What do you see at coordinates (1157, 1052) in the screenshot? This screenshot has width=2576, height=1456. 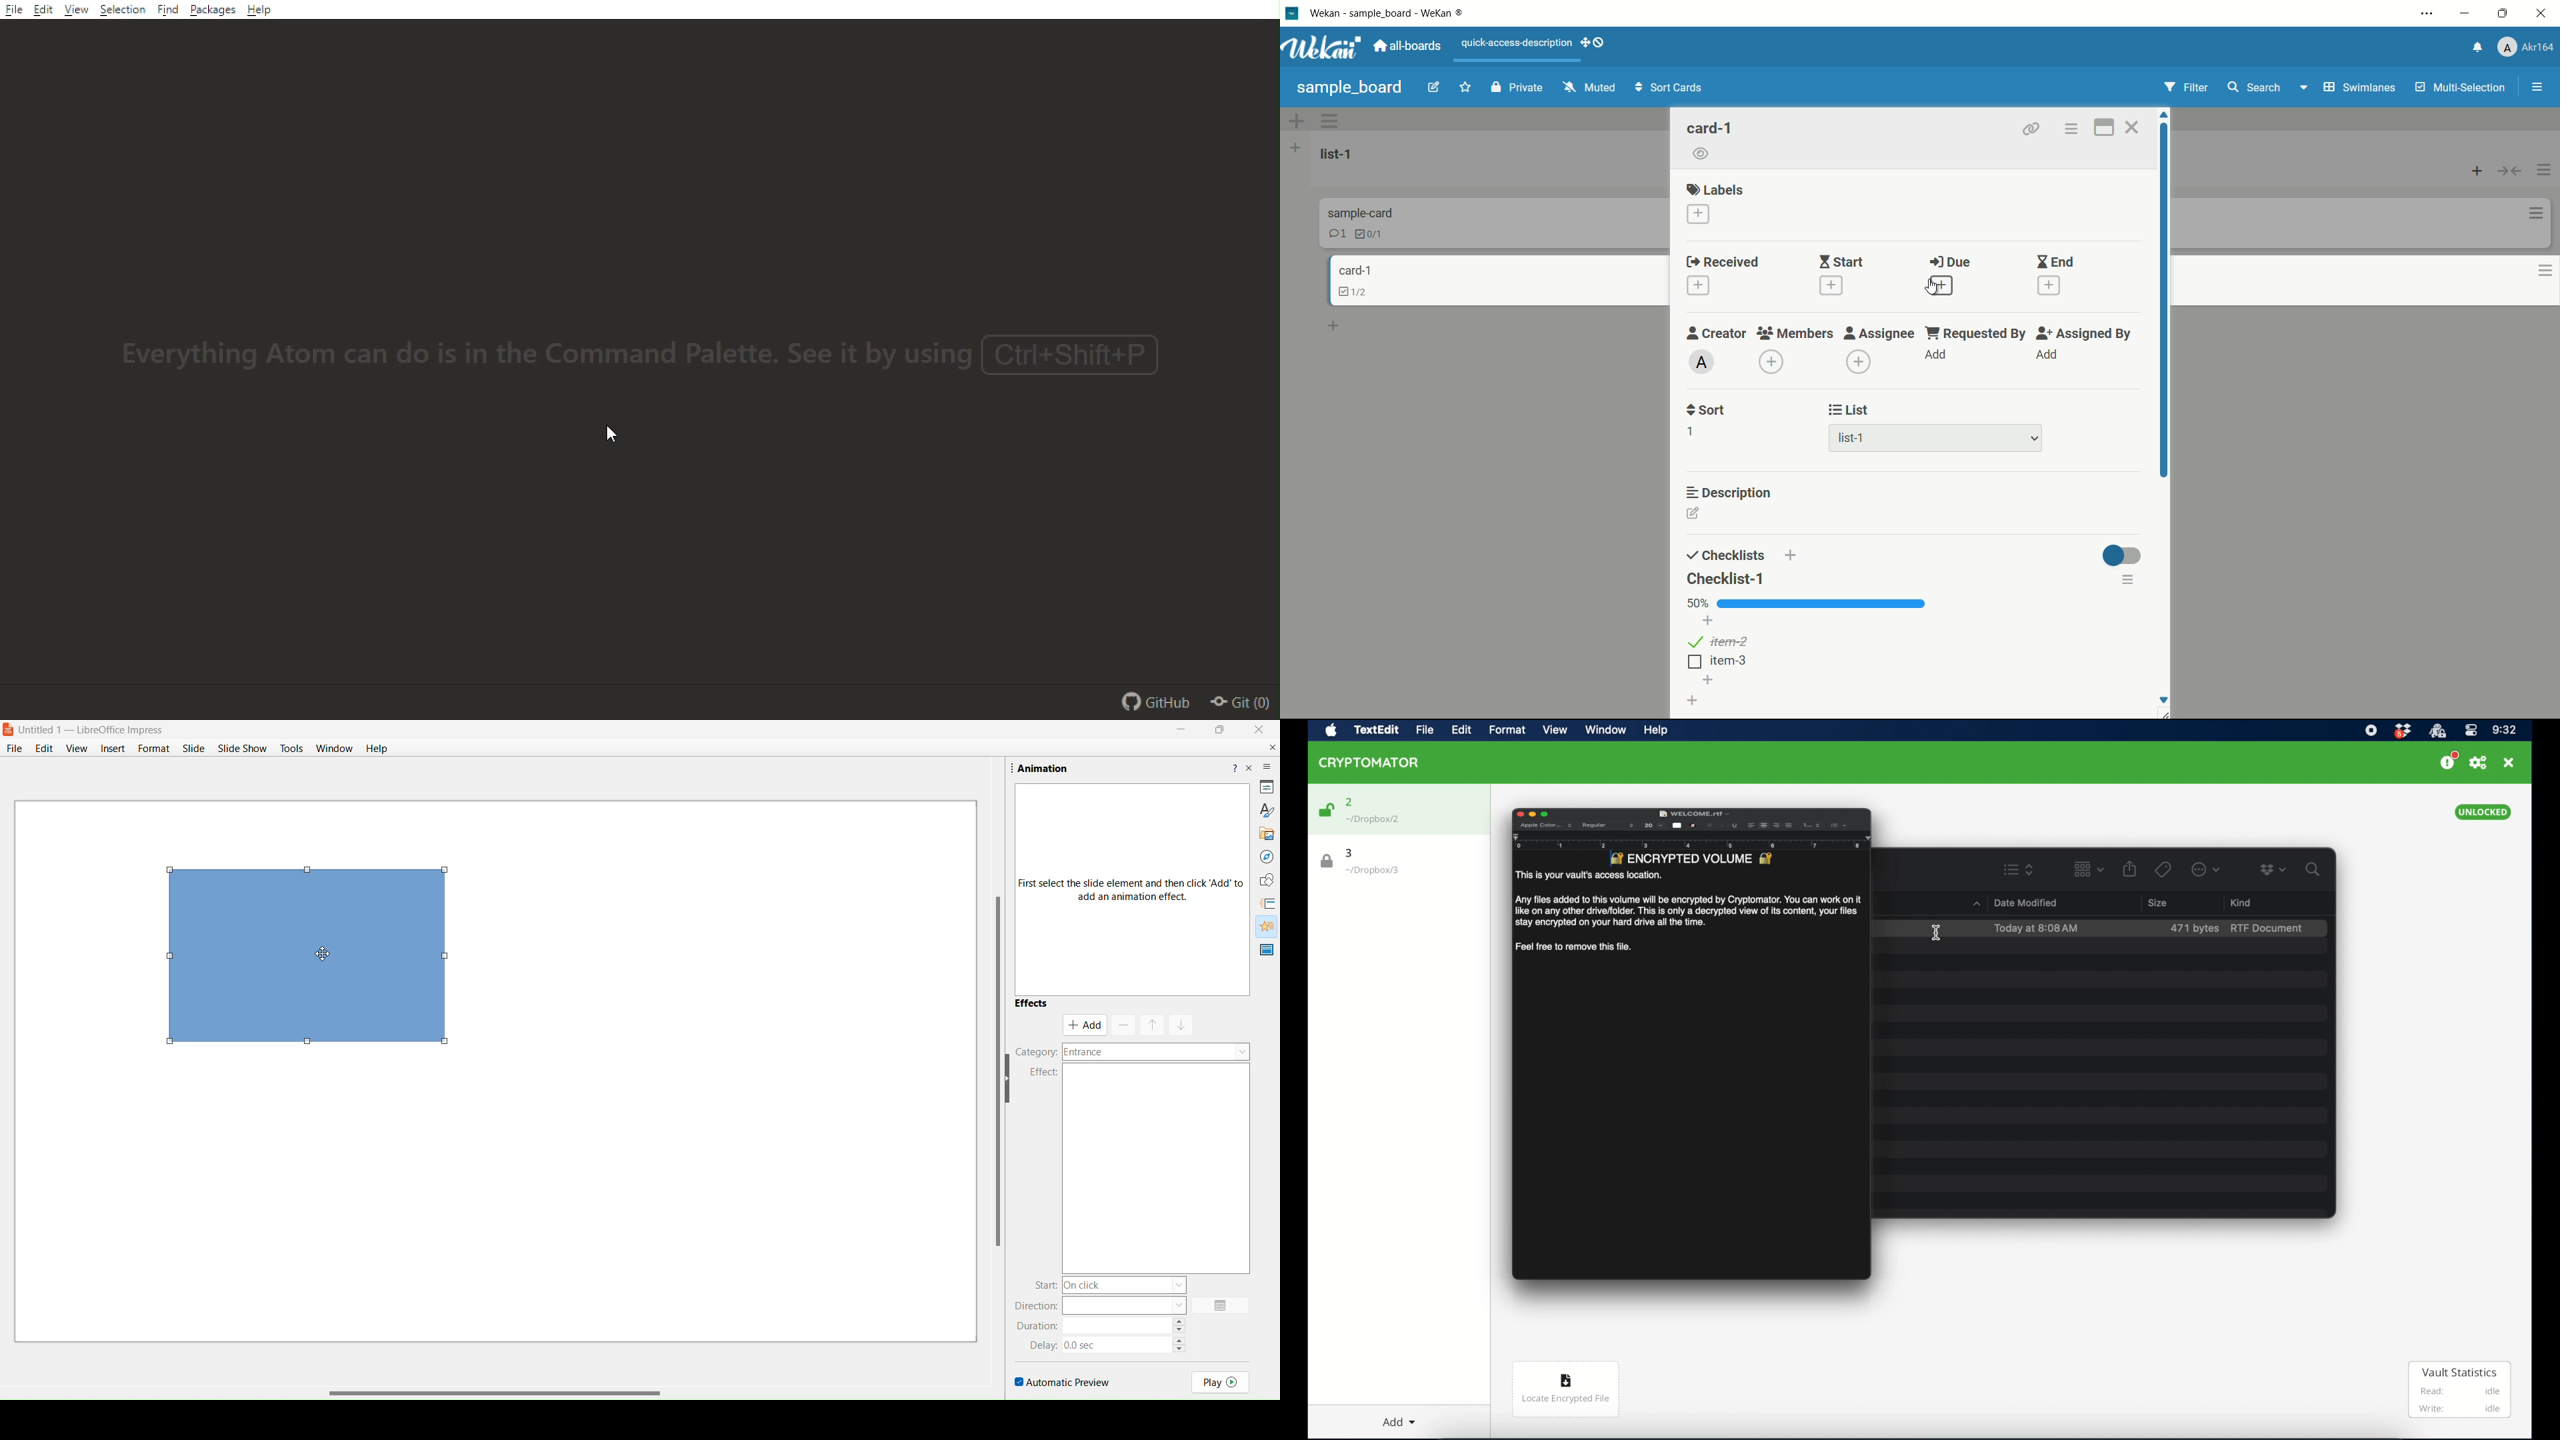 I see `category dropdown` at bounding box center [1157, 1052].